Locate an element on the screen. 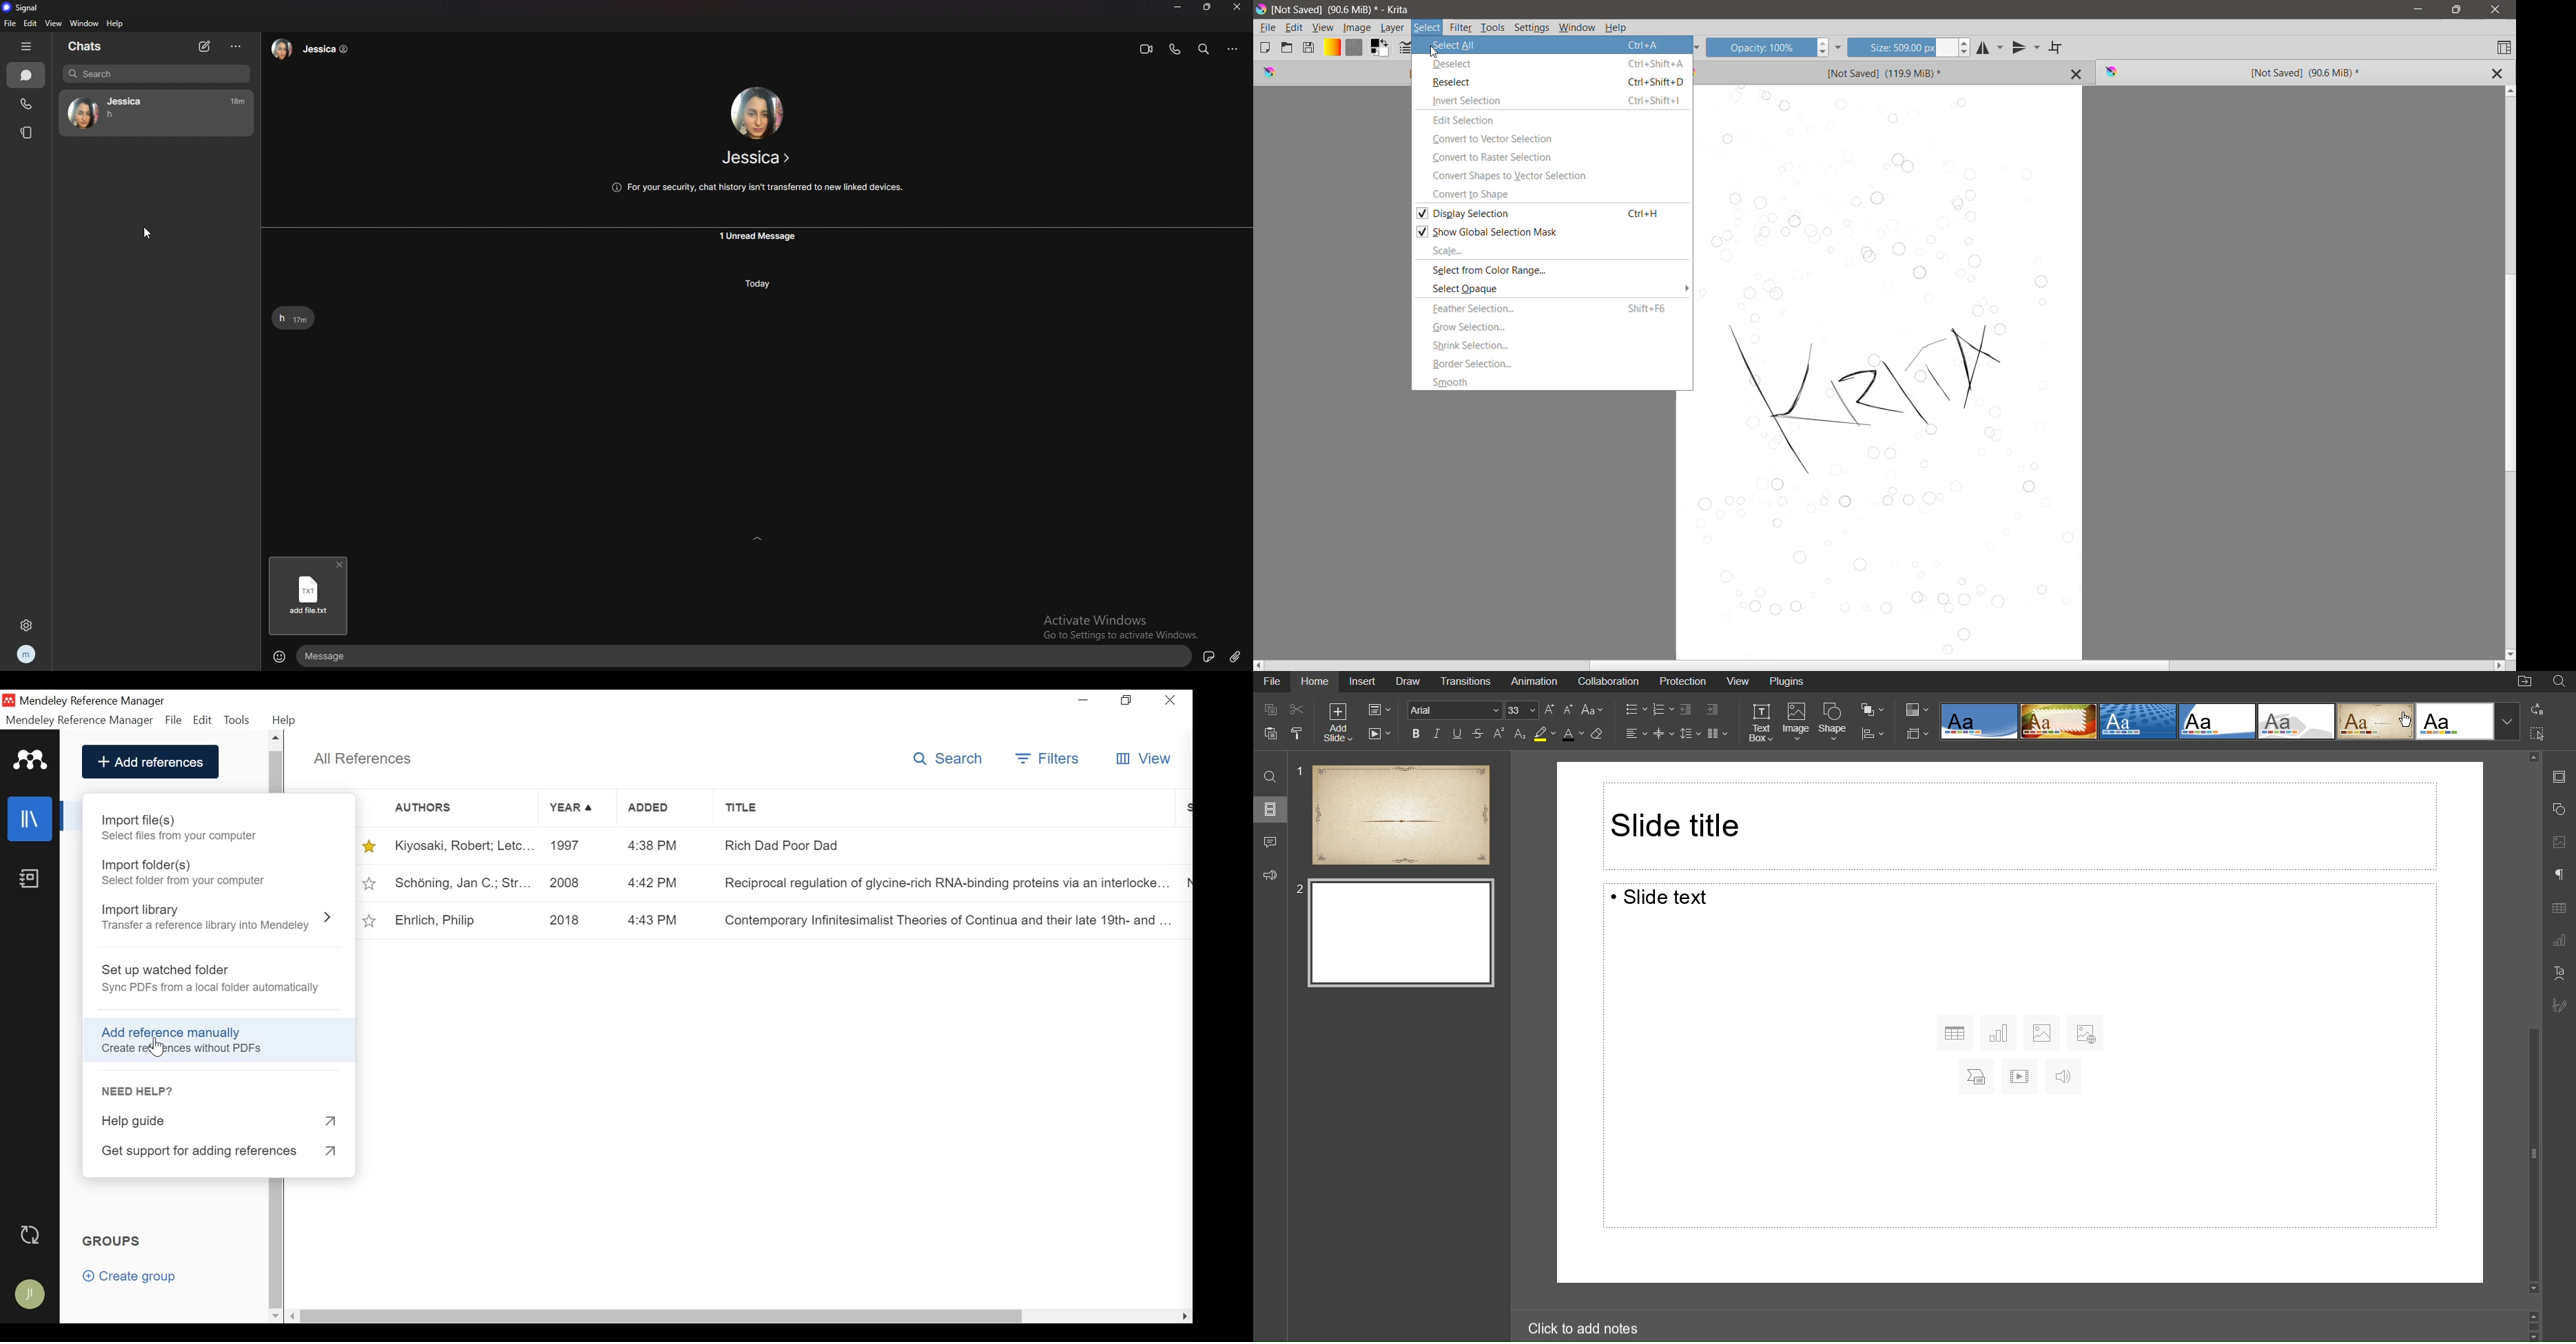 The height and width of the screenshot is (1344, 2576). expand text box is located at coordinates (759, 539).